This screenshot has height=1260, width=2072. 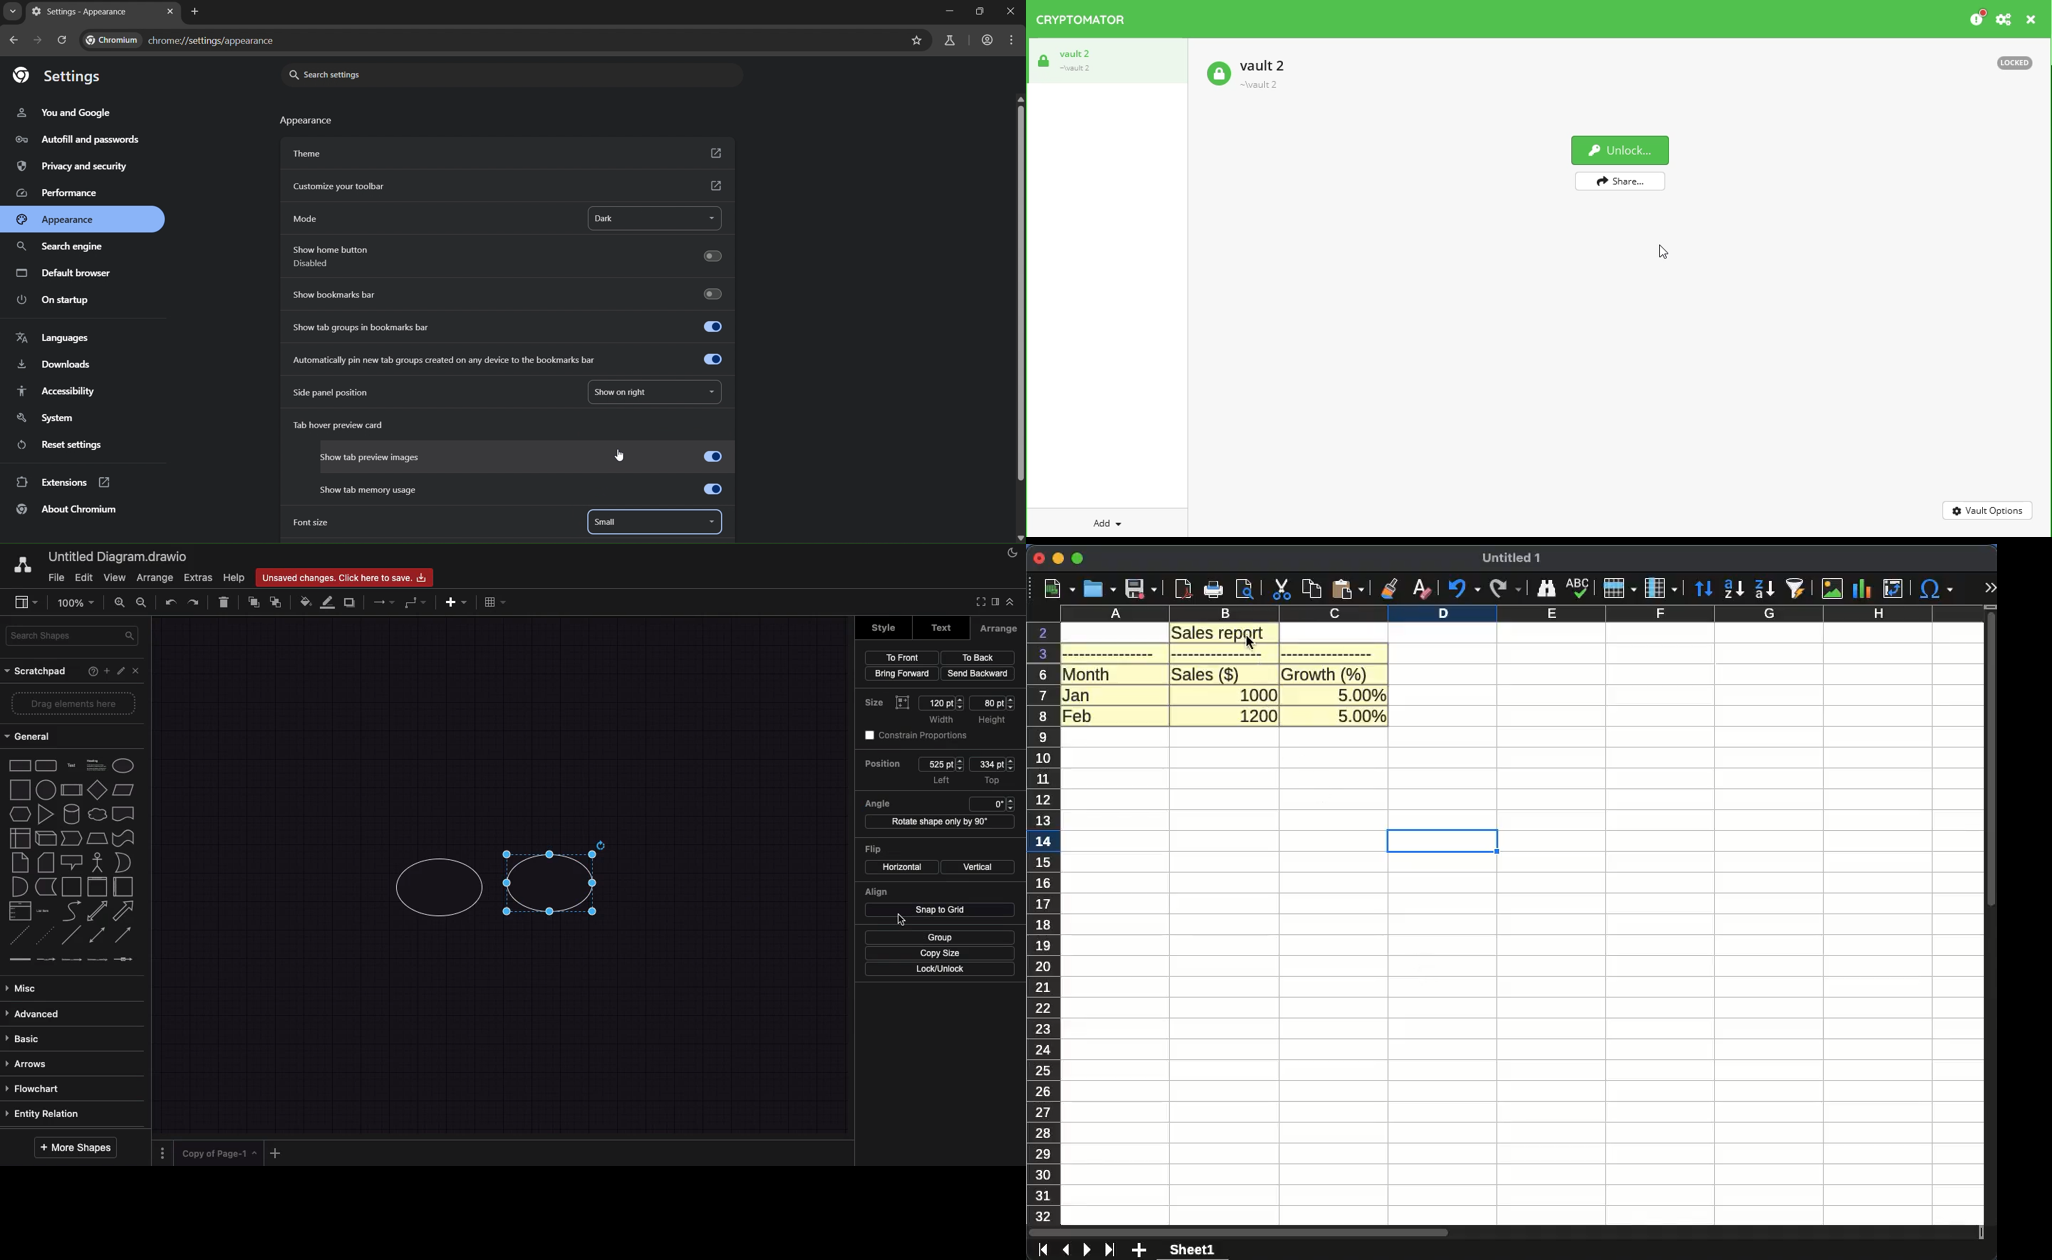 I want to click on file, so click(x=57, y=577).